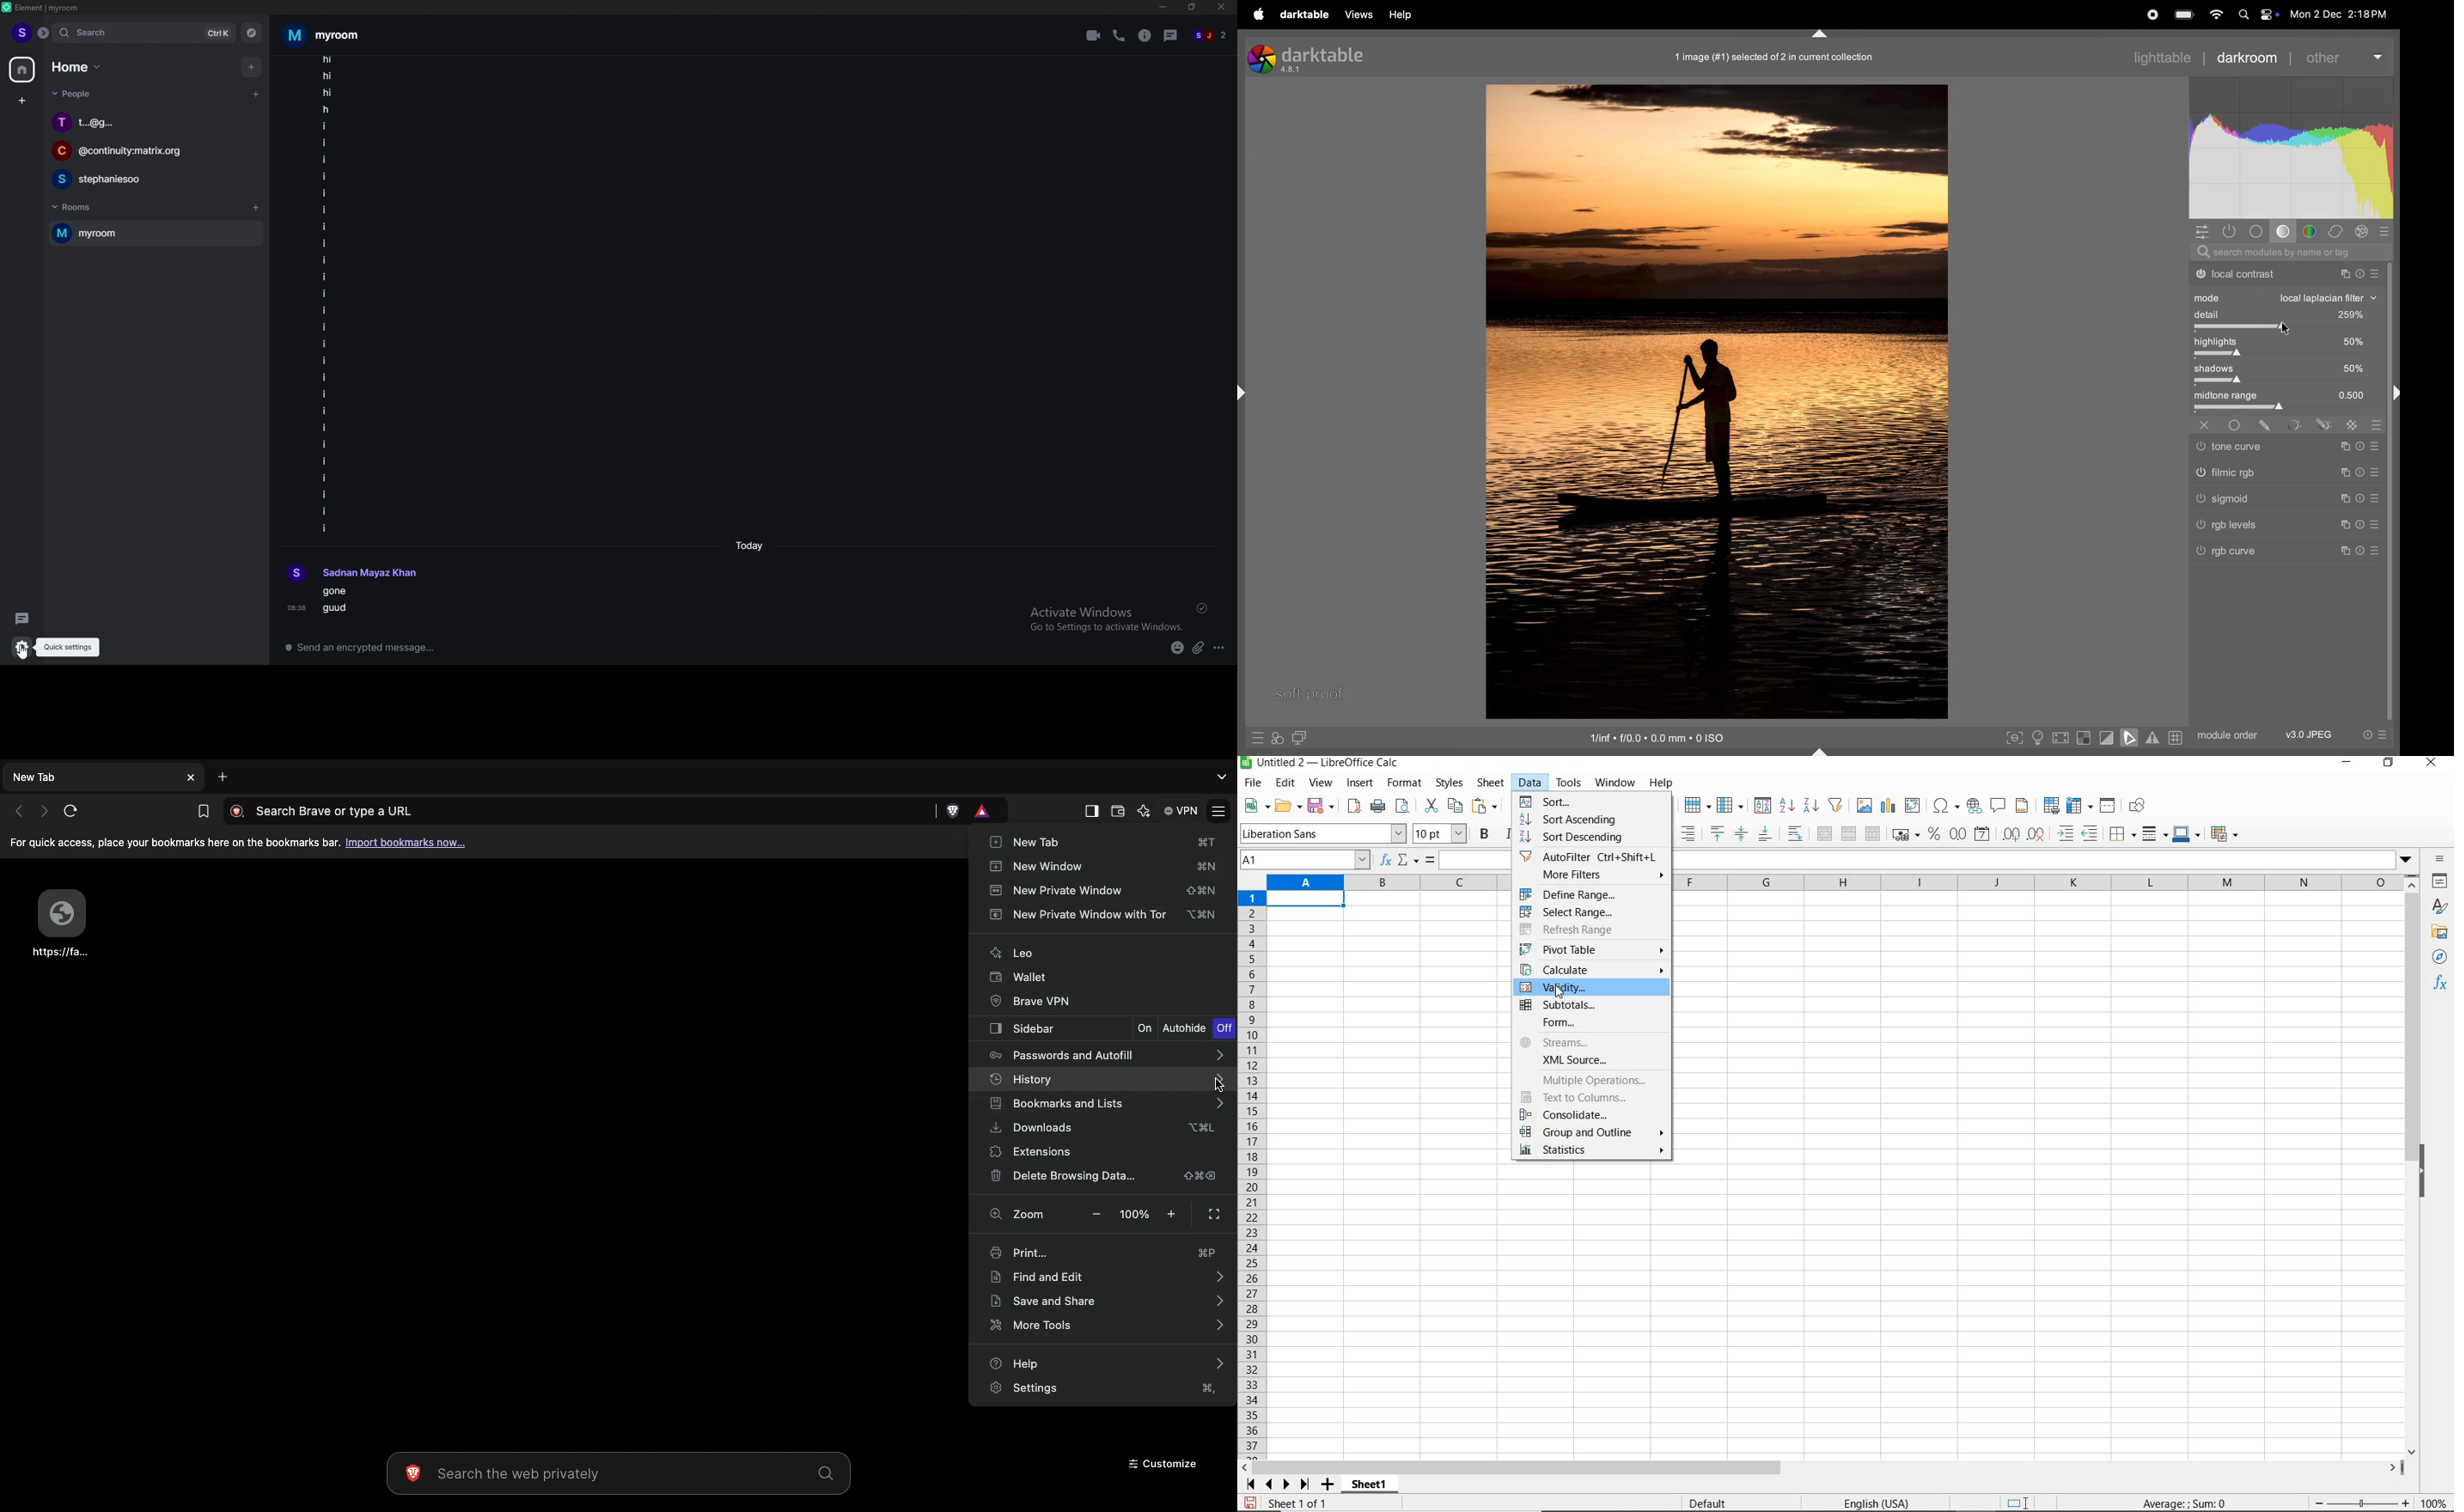  What do you see at coordinates (1866, 806) in the screenshot?
I see `insert image` at bounding box center [1866, 806].